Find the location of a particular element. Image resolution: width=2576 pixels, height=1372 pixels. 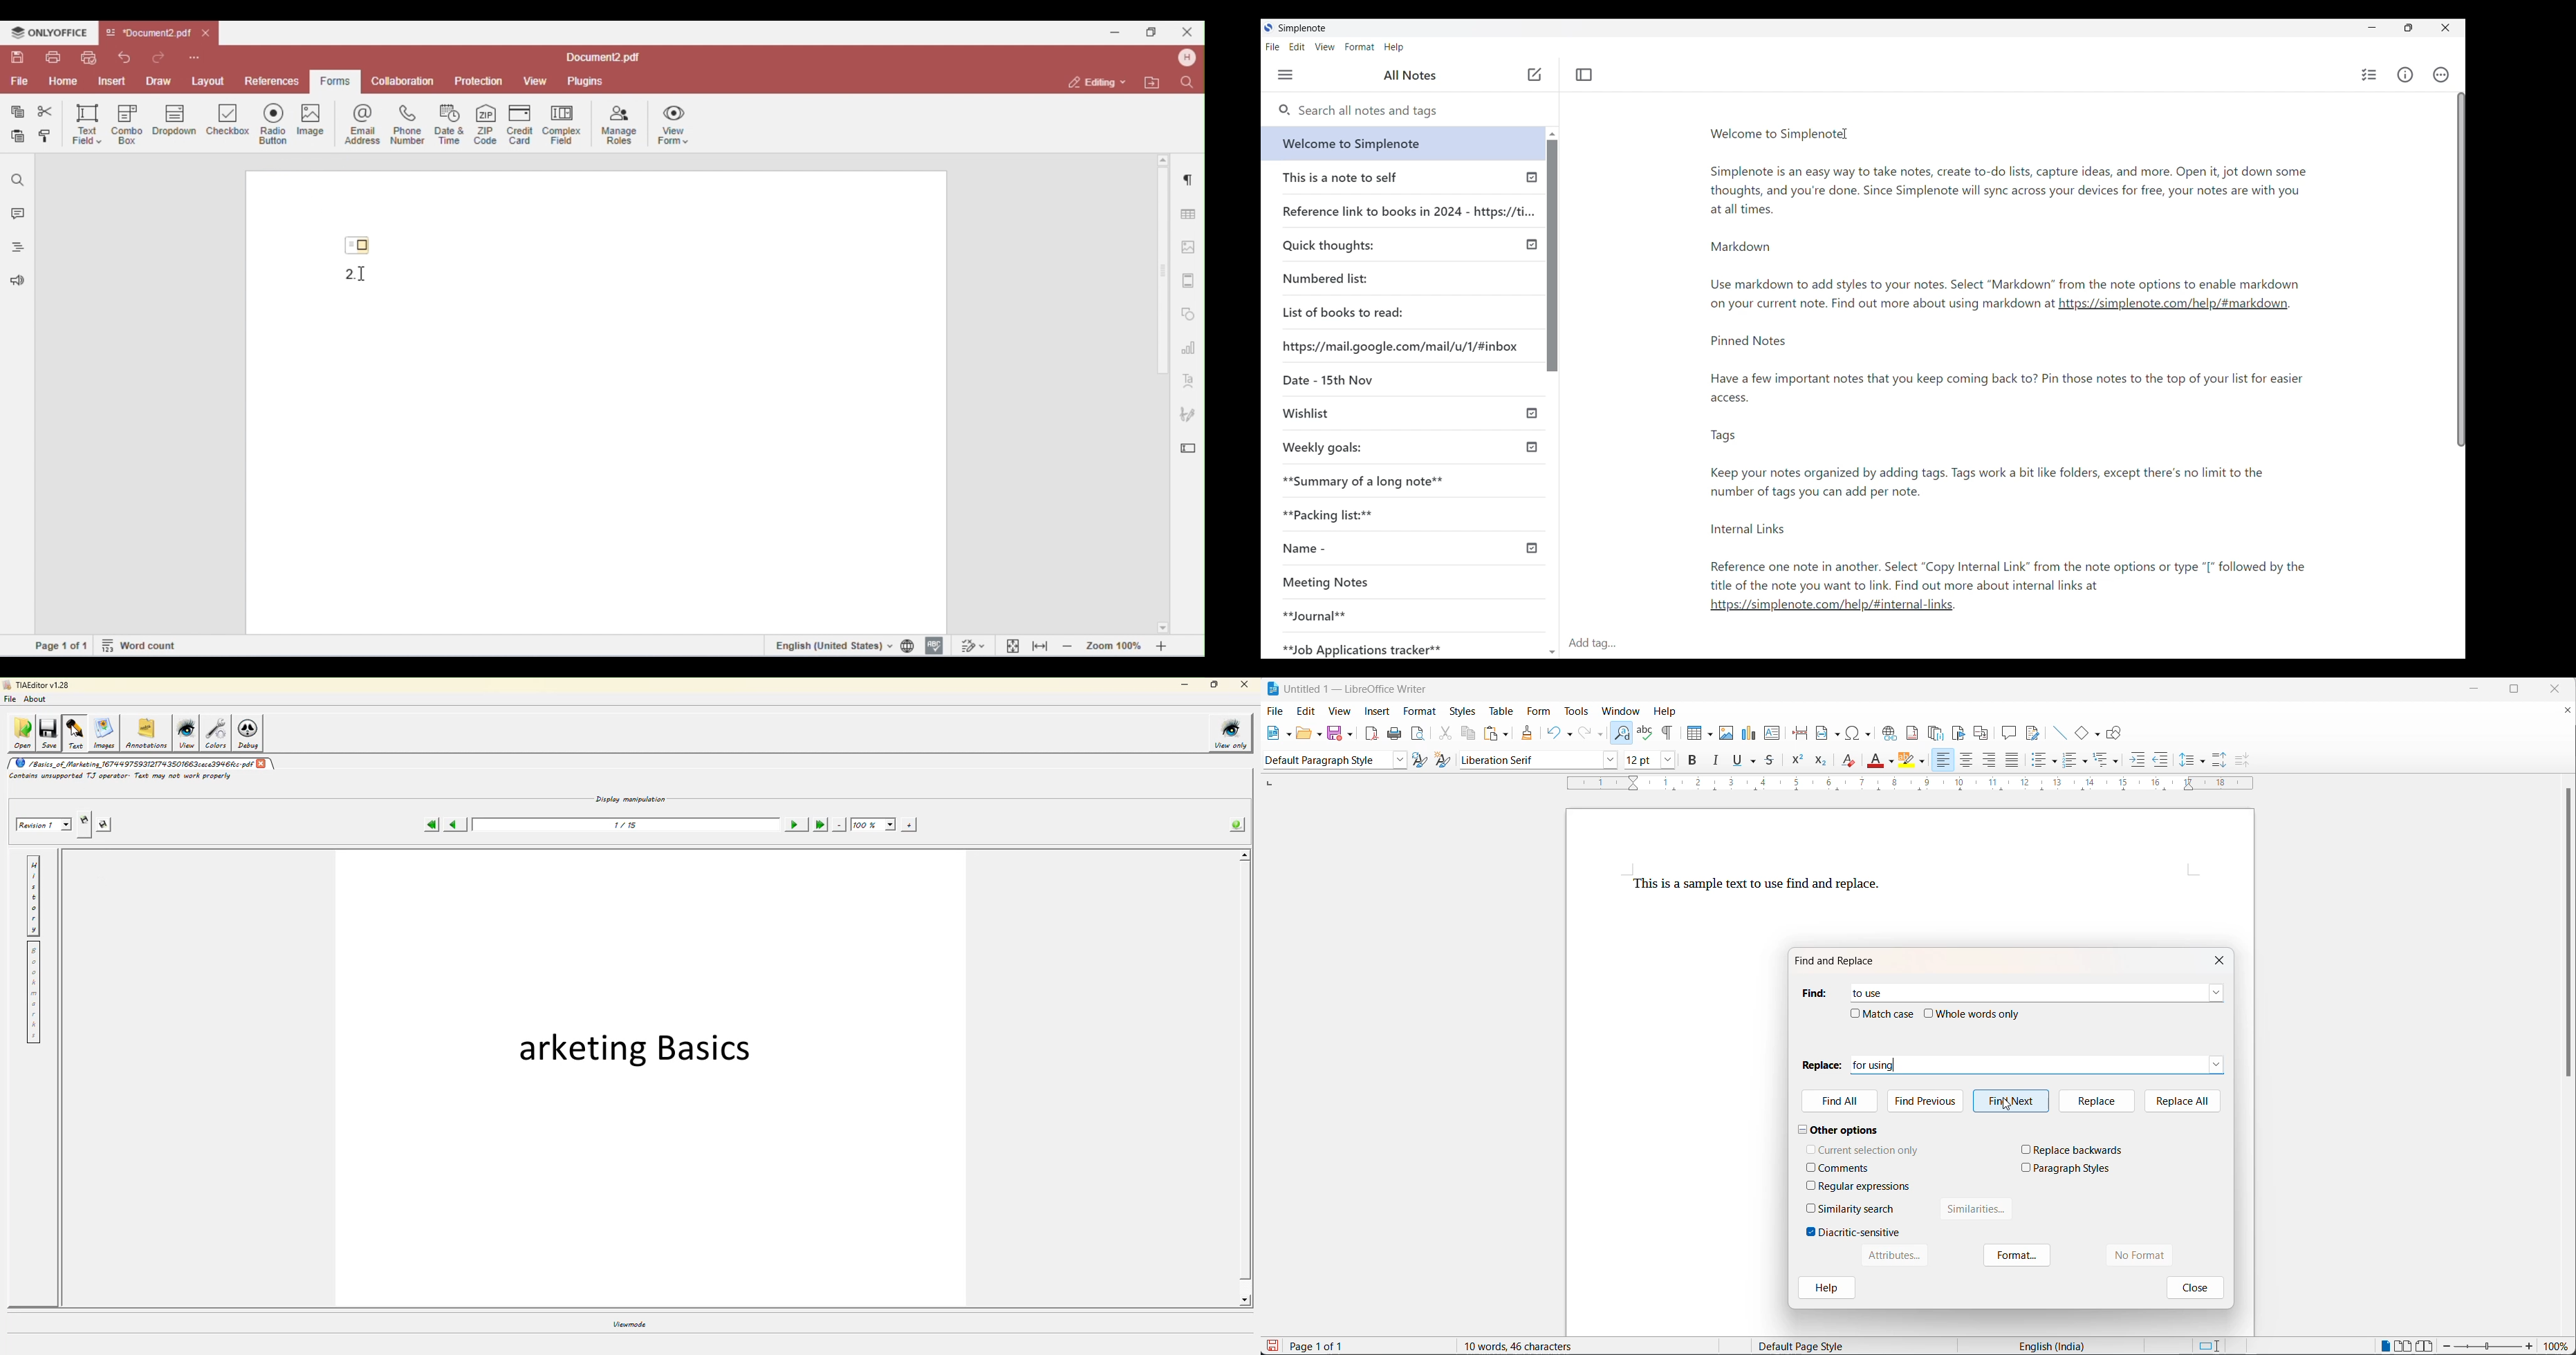

insert is located at coordinates (1378, 711).